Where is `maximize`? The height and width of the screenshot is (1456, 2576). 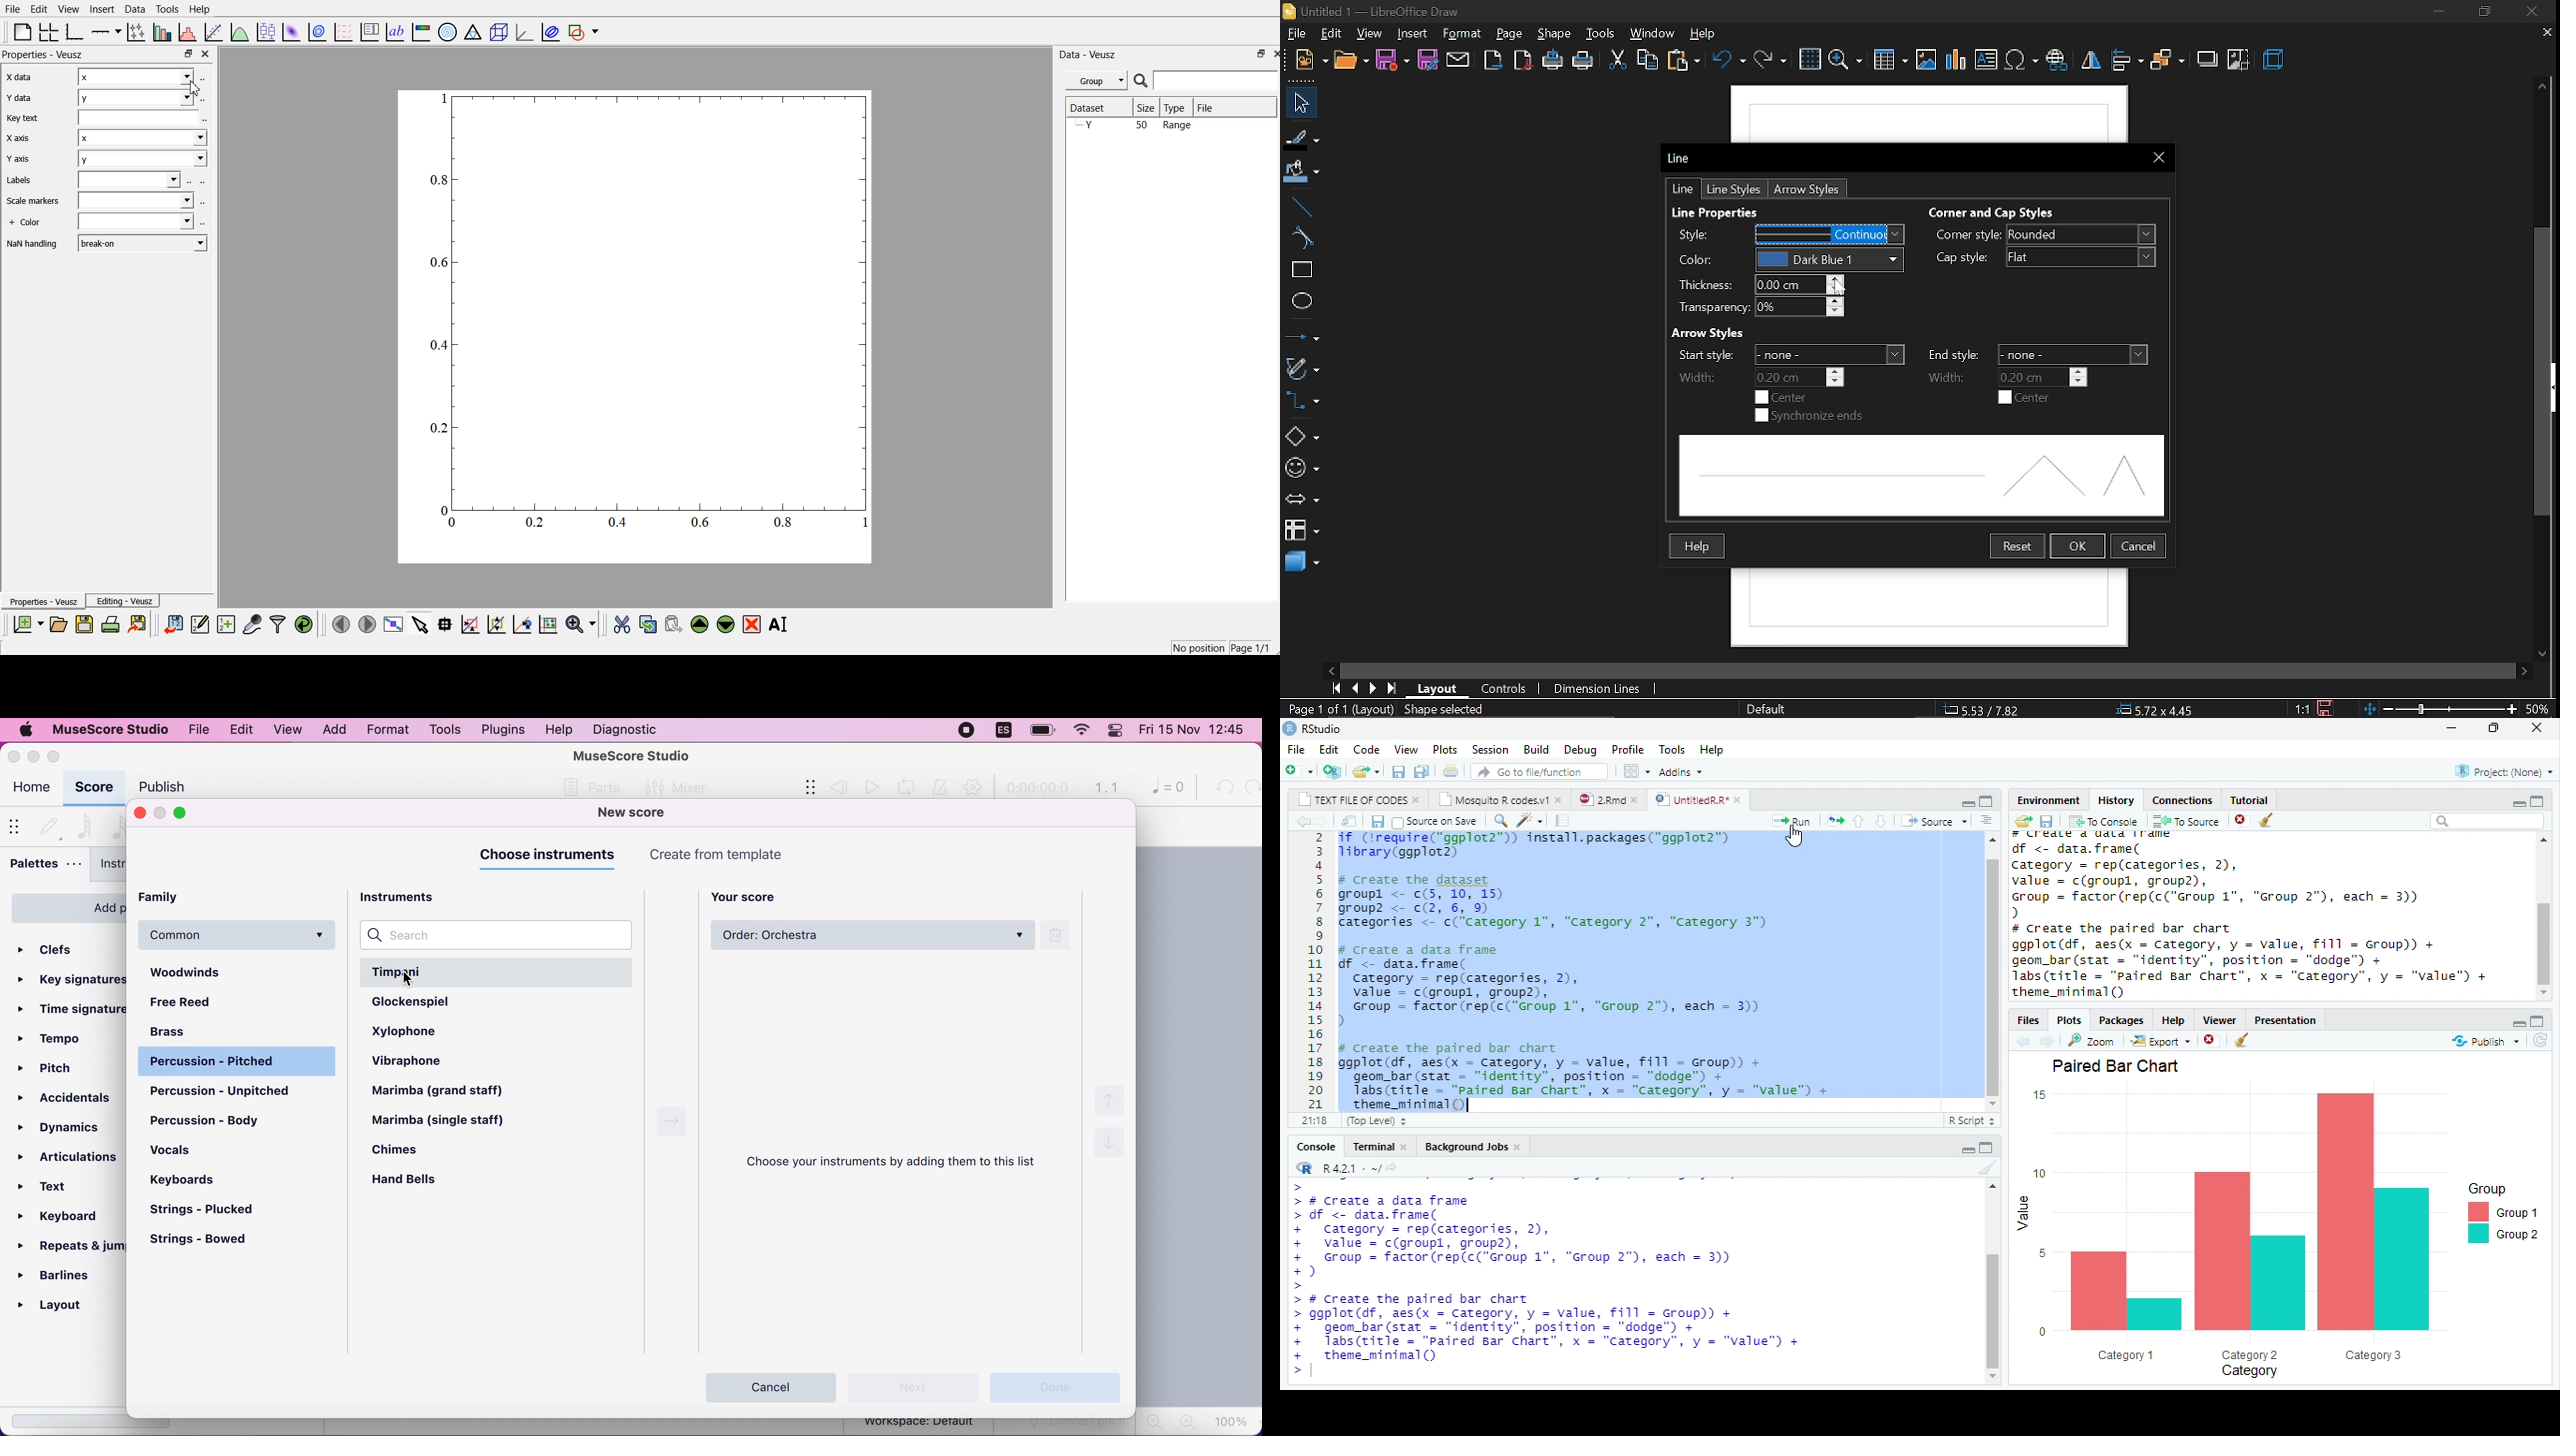
maximize is located at coordinates (2541, 801).